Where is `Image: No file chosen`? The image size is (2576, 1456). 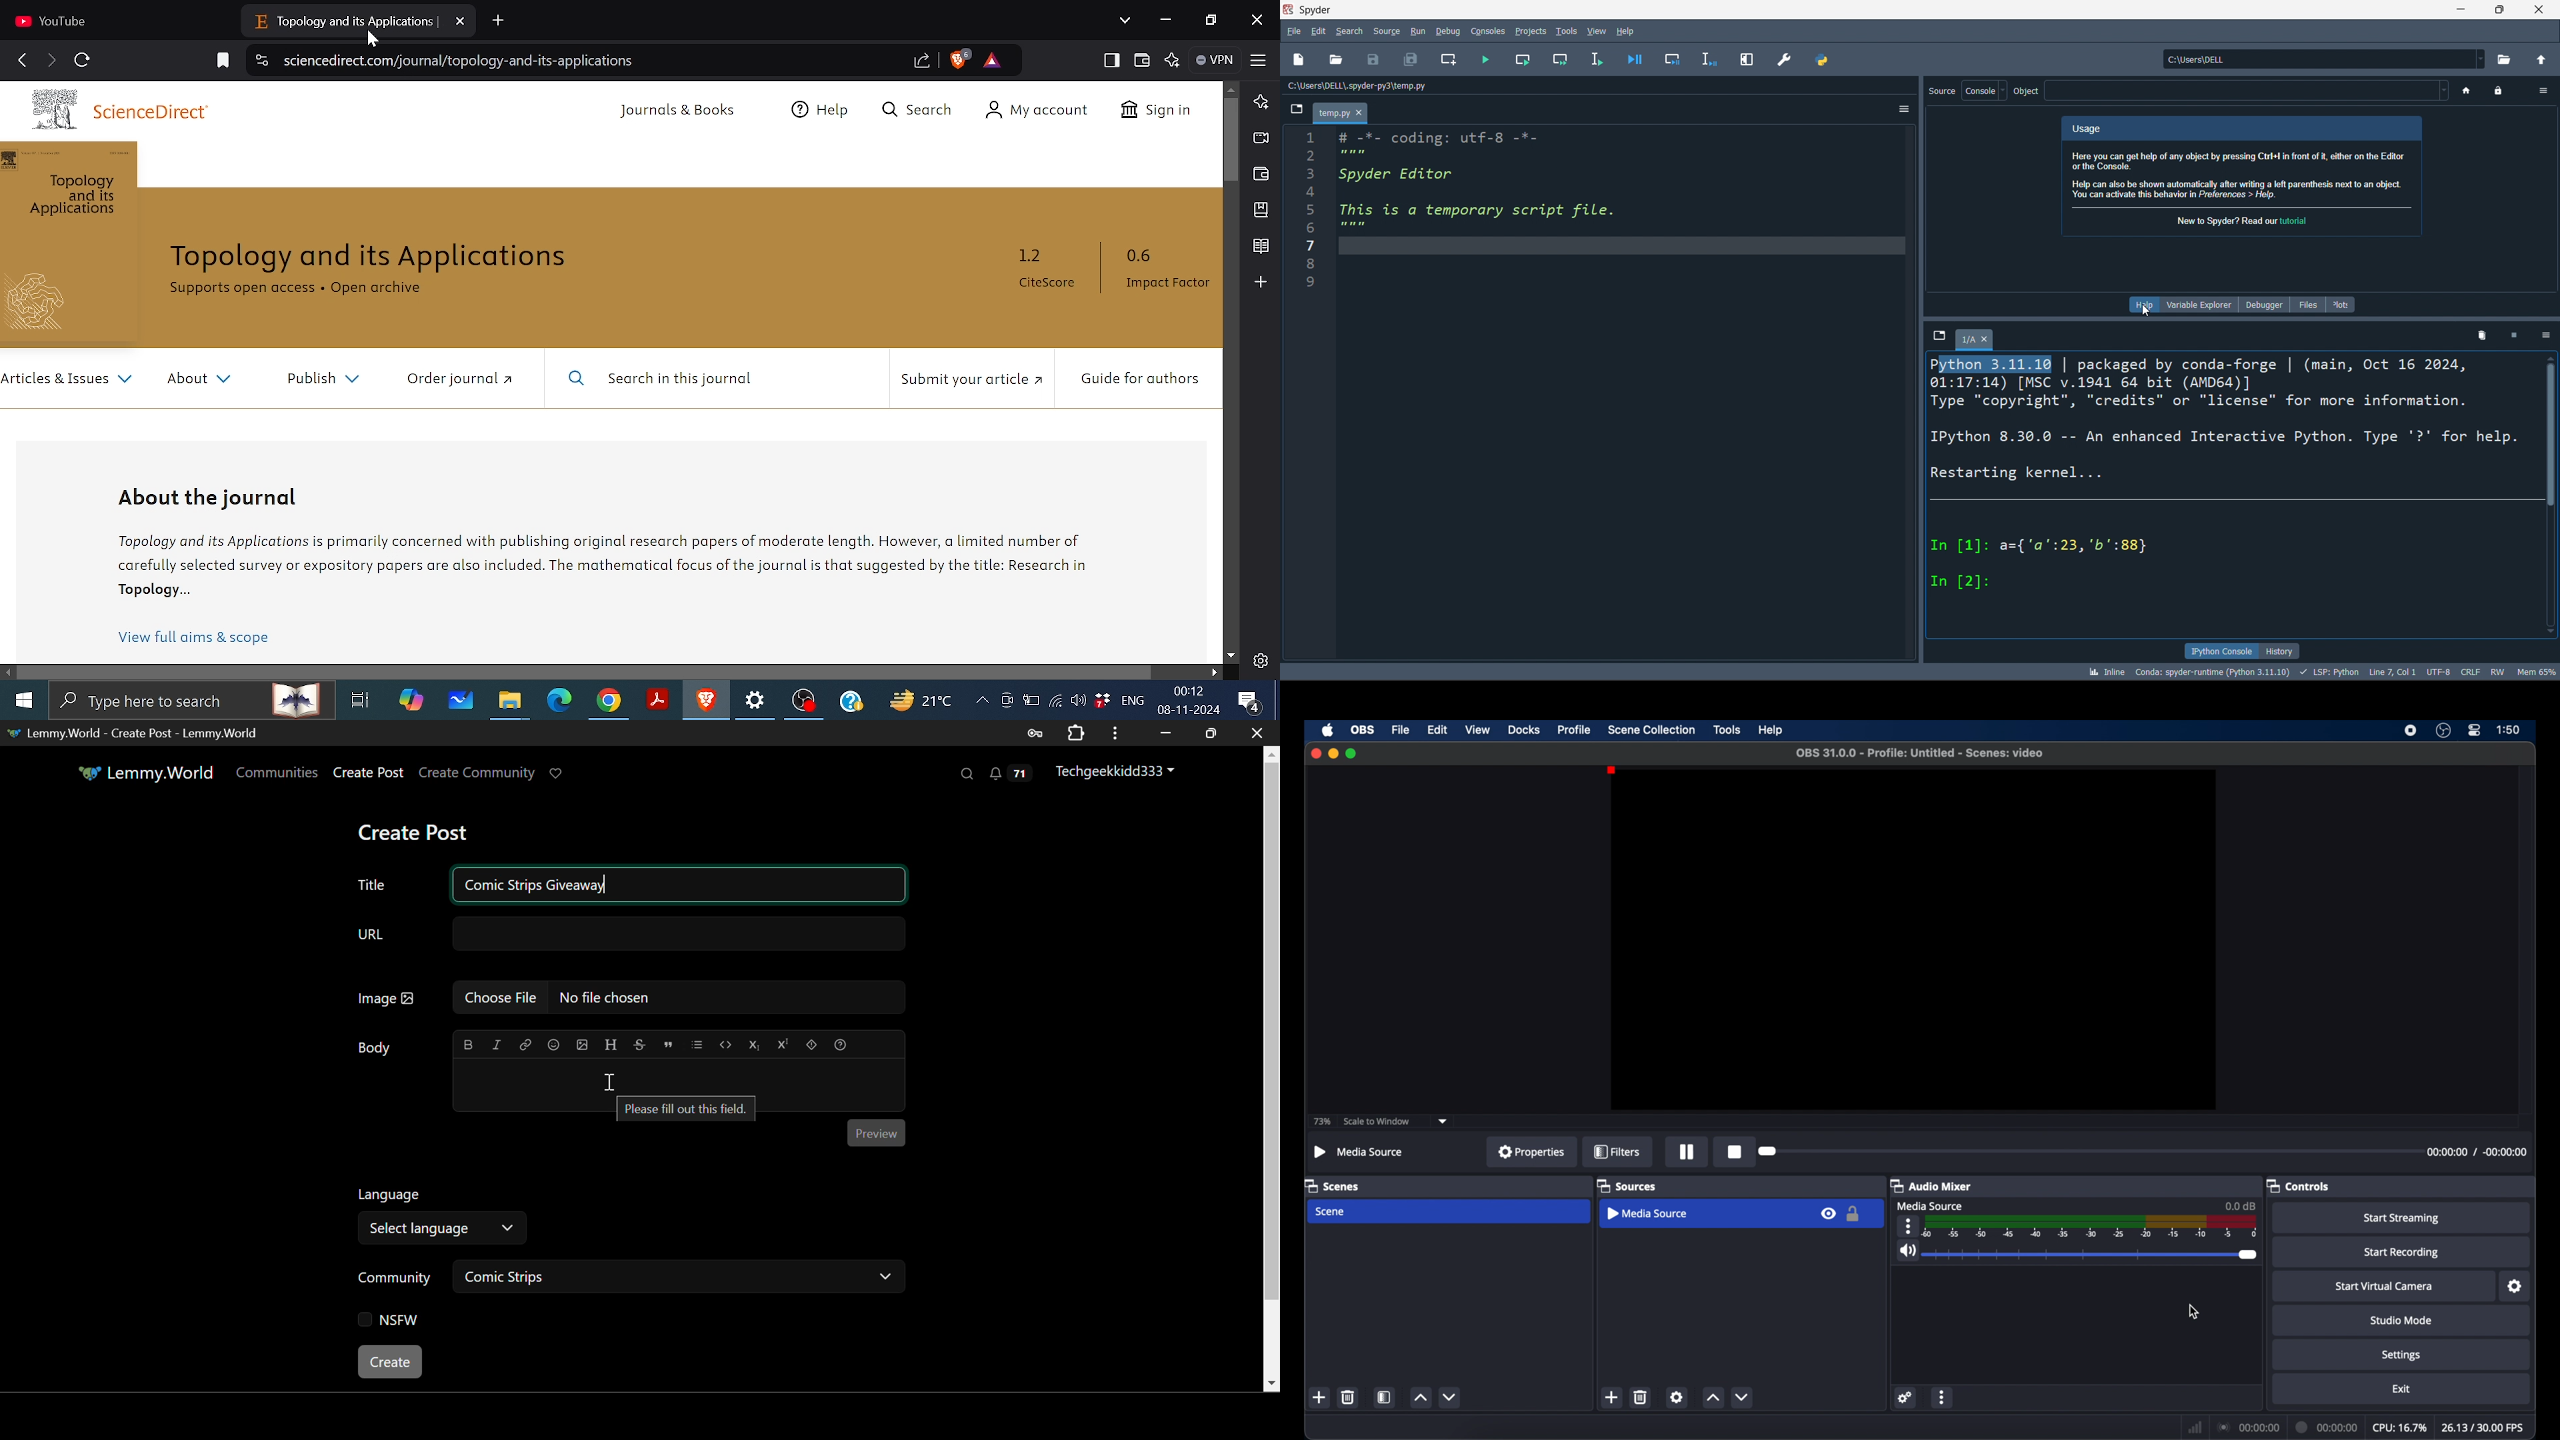 Image: No file chosen is located at coordinates (629, 995).